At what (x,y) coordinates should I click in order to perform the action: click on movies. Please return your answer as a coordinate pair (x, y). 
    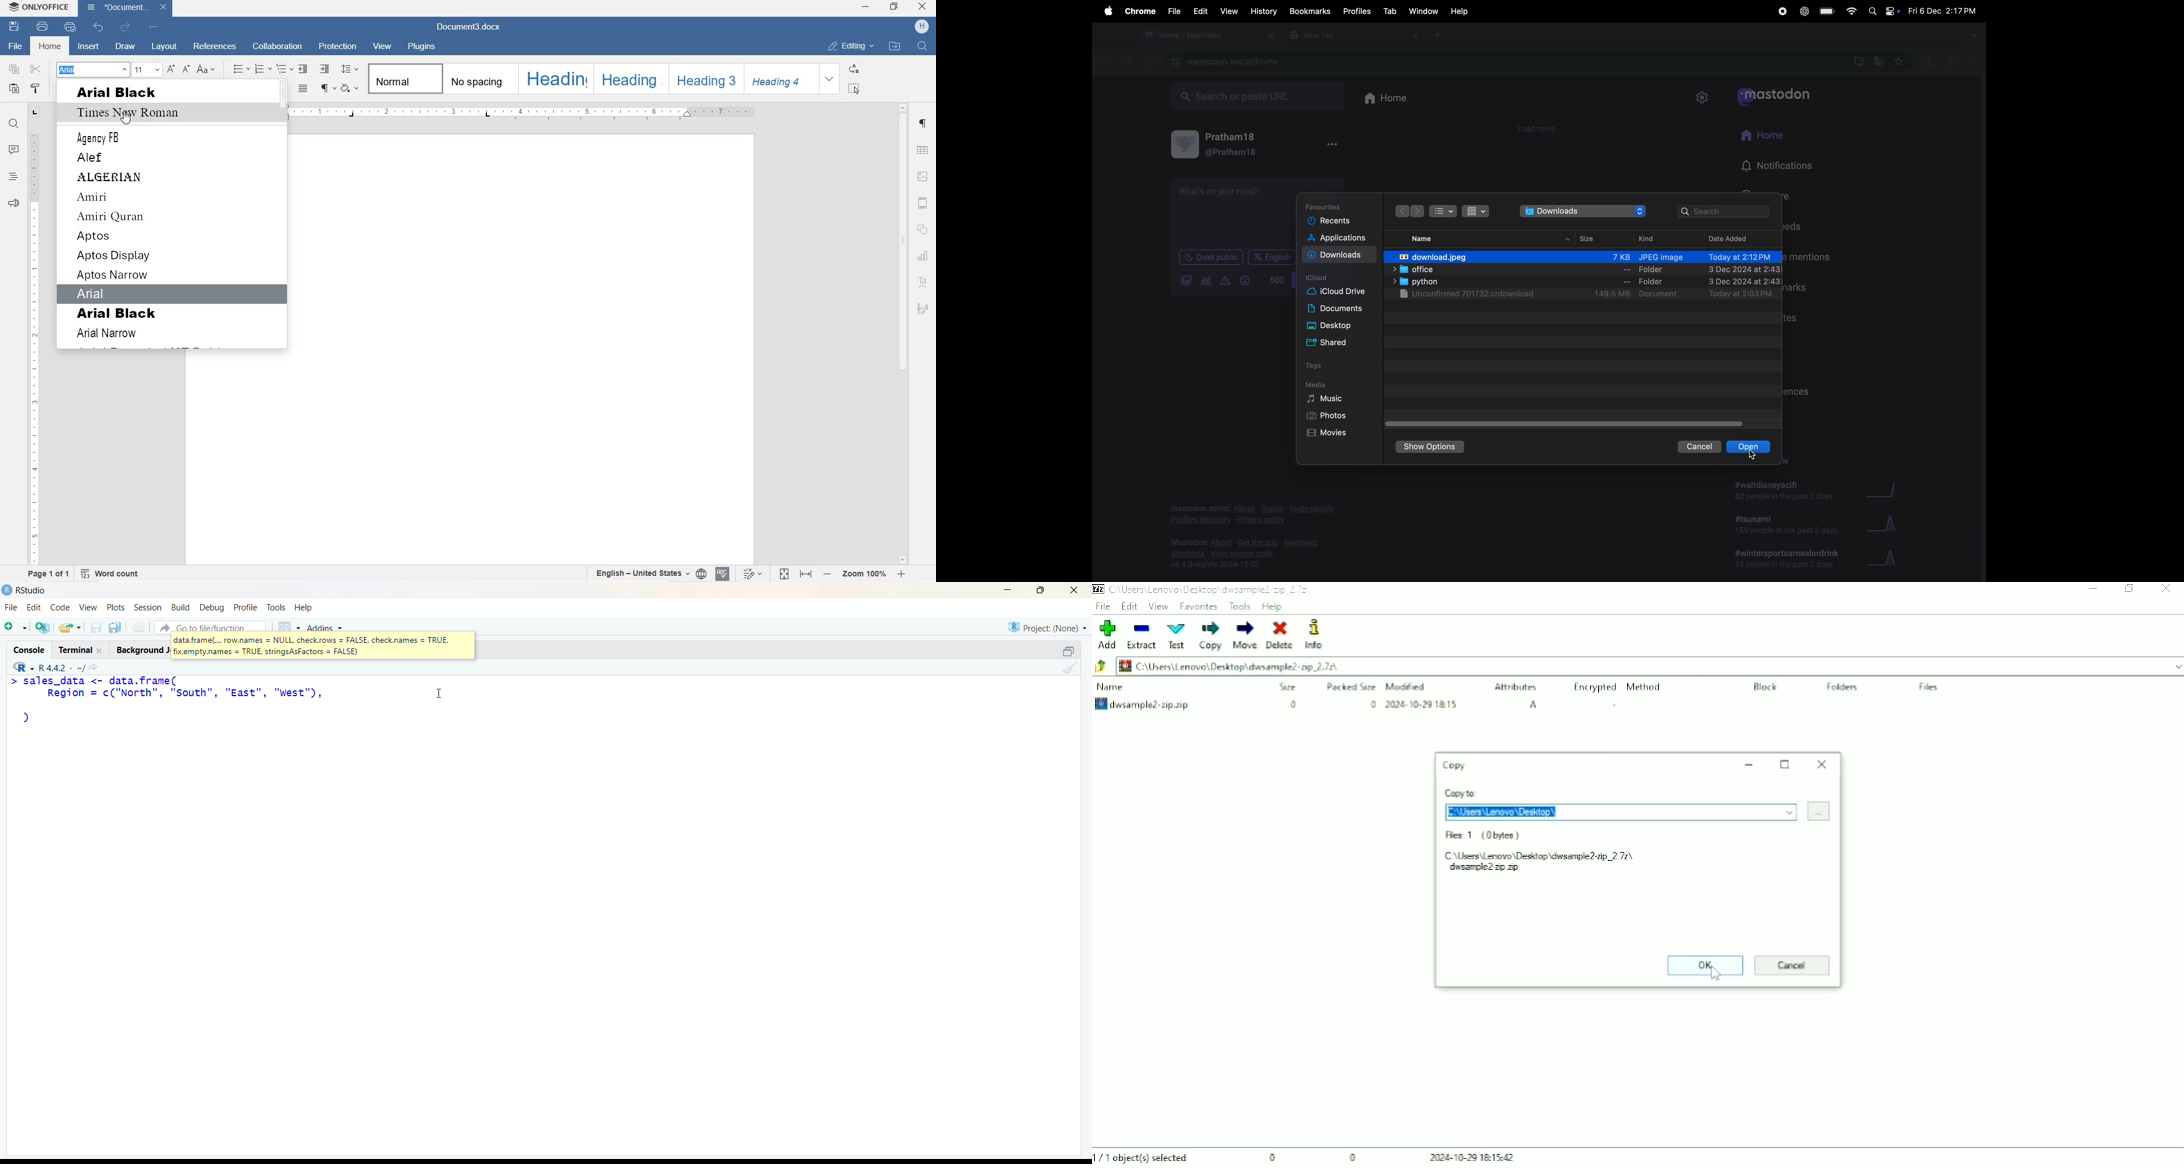
    Looking at the image, I should click on (1329, 433).